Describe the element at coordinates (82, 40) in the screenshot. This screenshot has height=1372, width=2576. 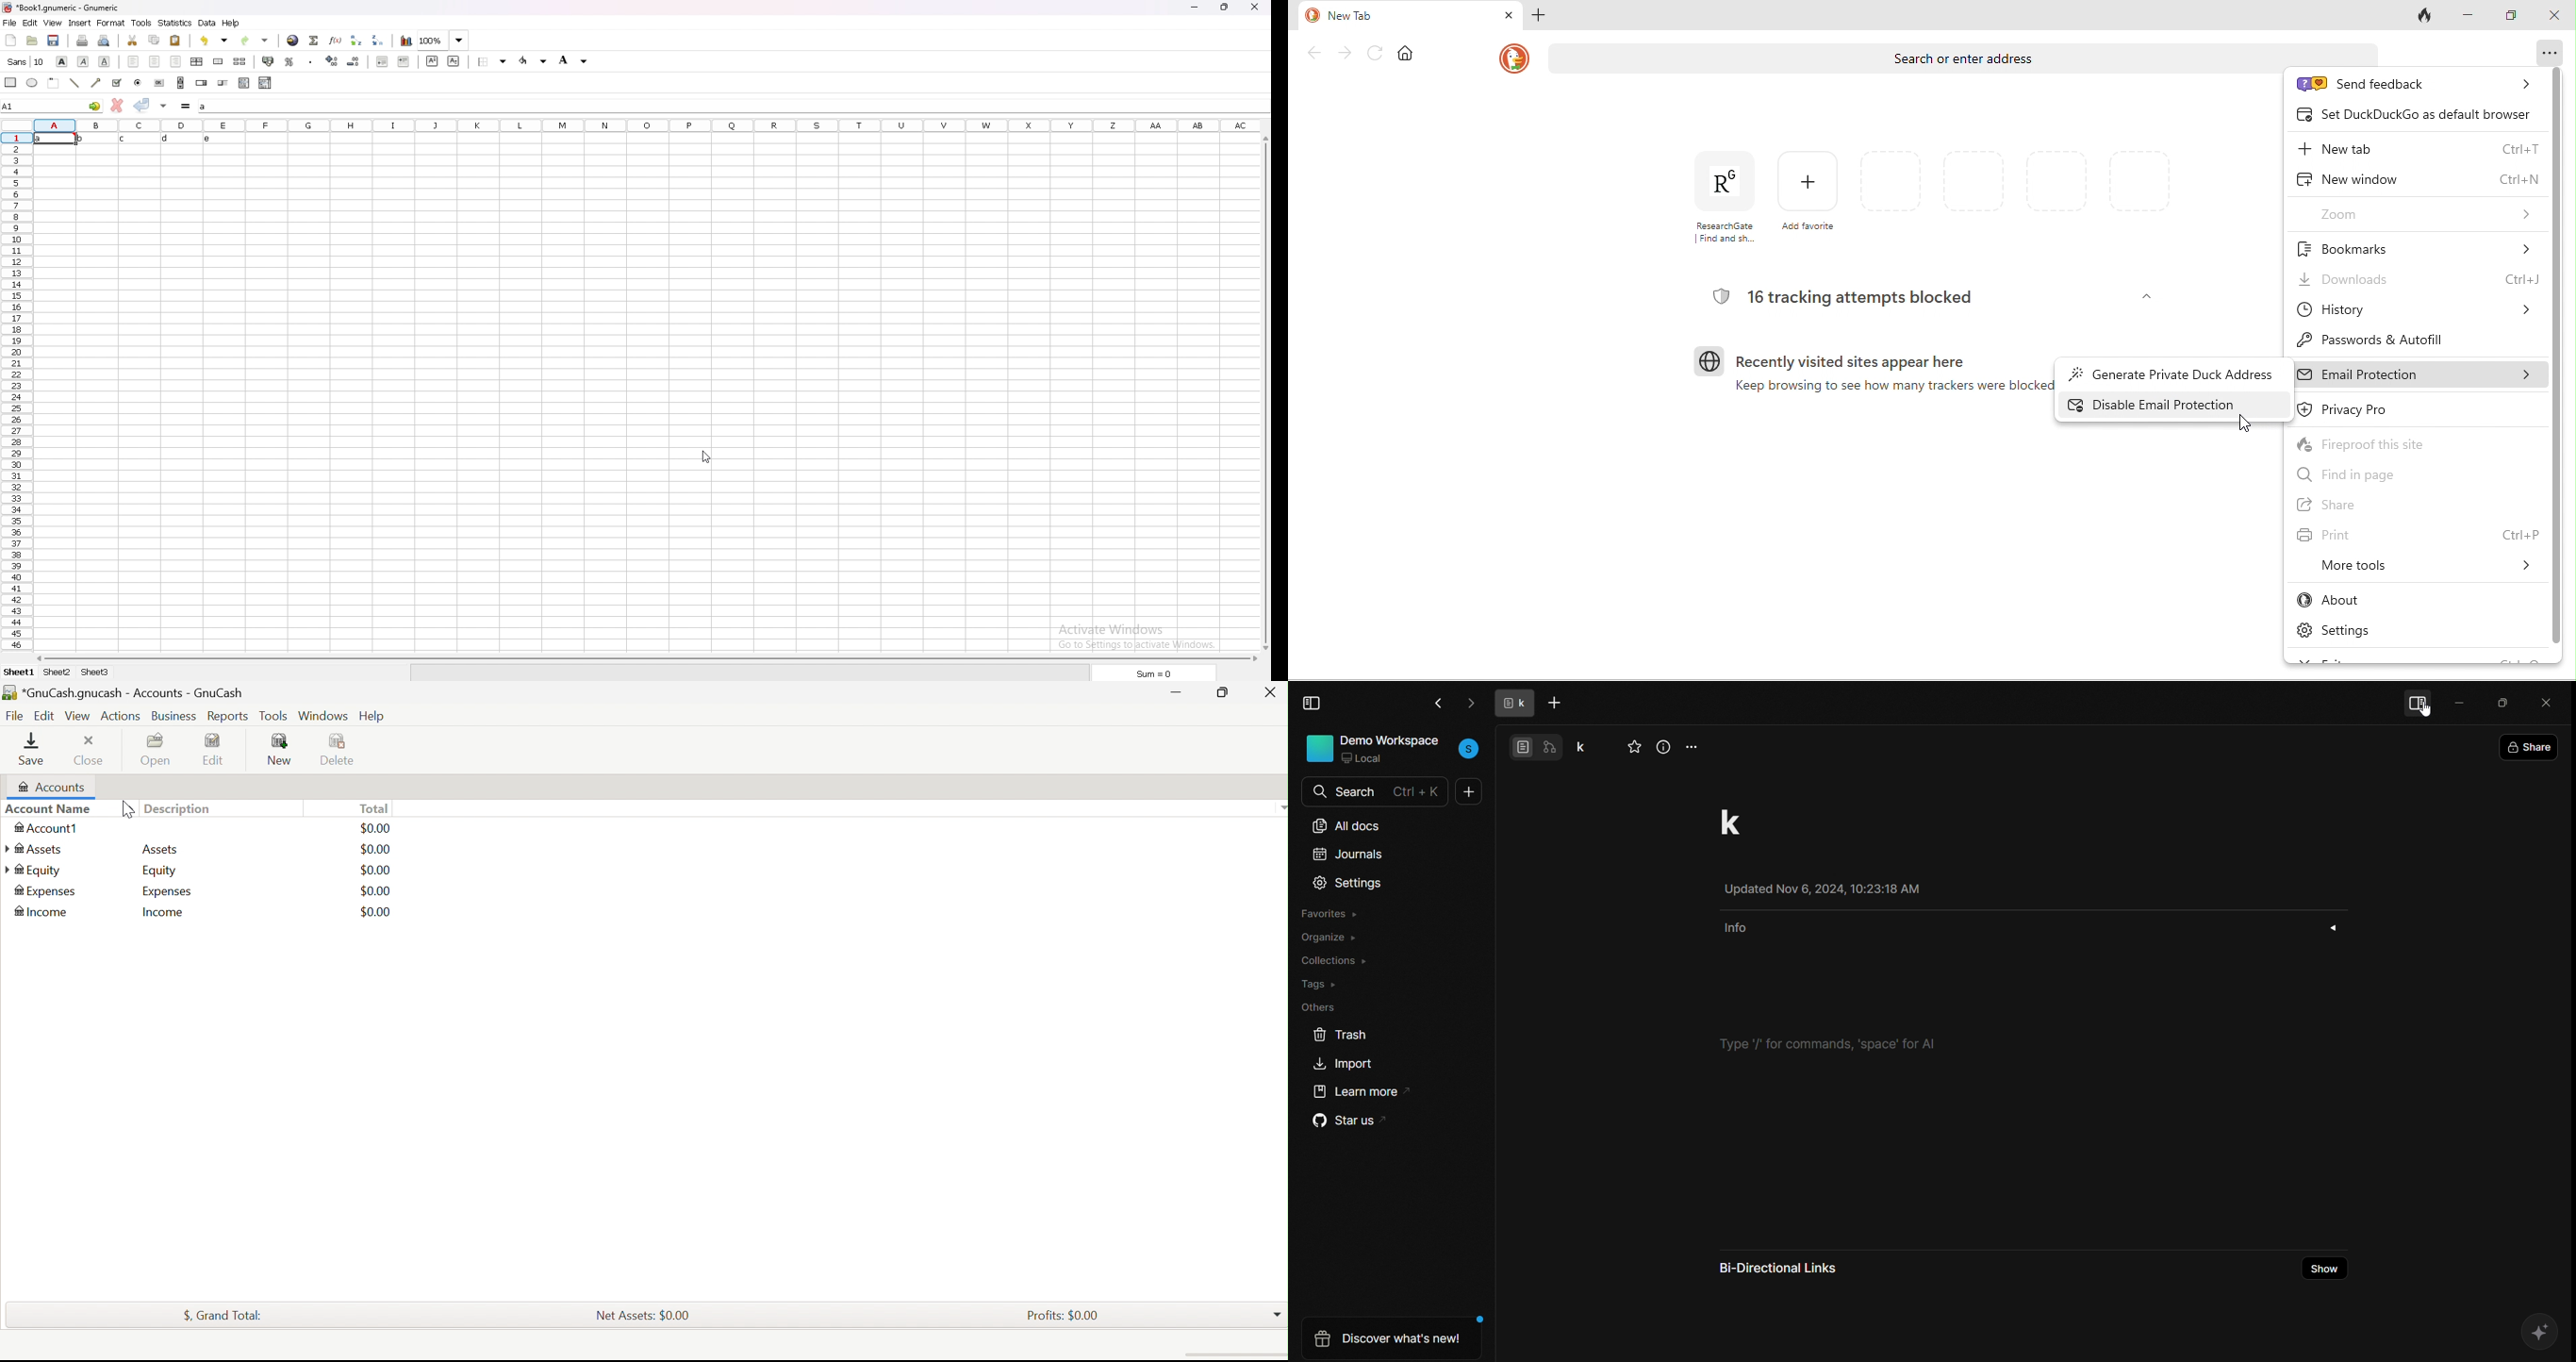
I see `print` at that location.